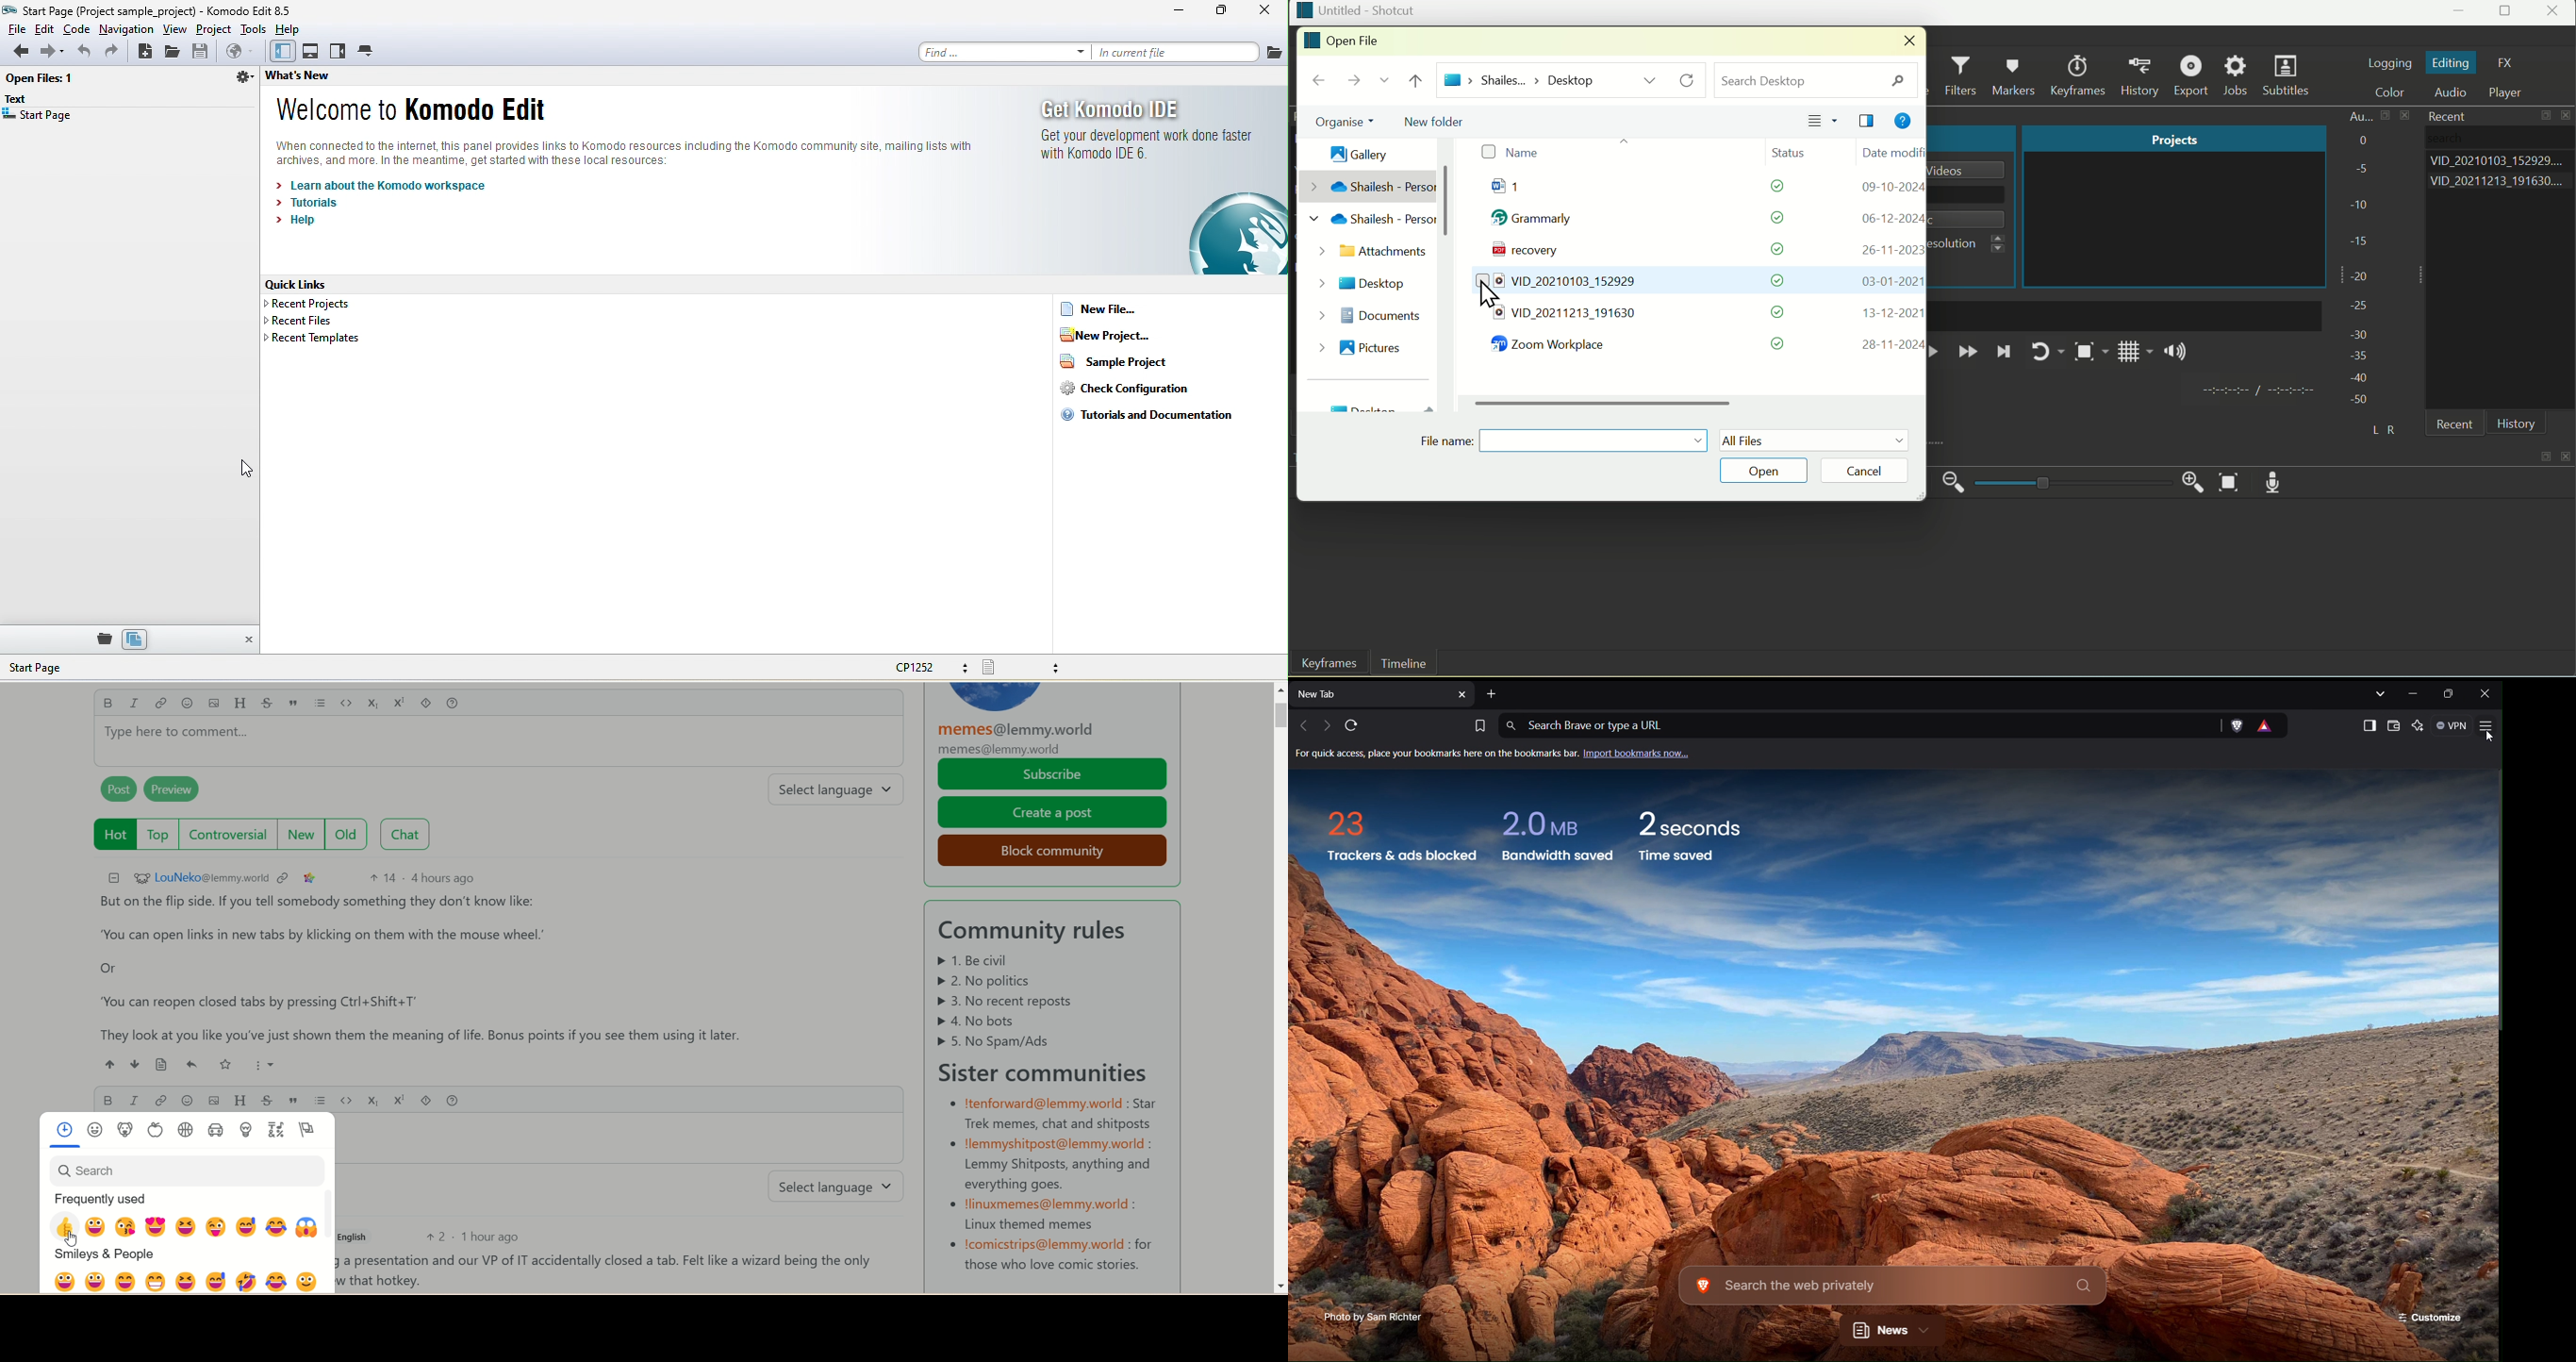 The image size is (2576, 1372). Describe the element at coordinates (2289, 77) in the screenshot. I see `Subtitles` at that location.